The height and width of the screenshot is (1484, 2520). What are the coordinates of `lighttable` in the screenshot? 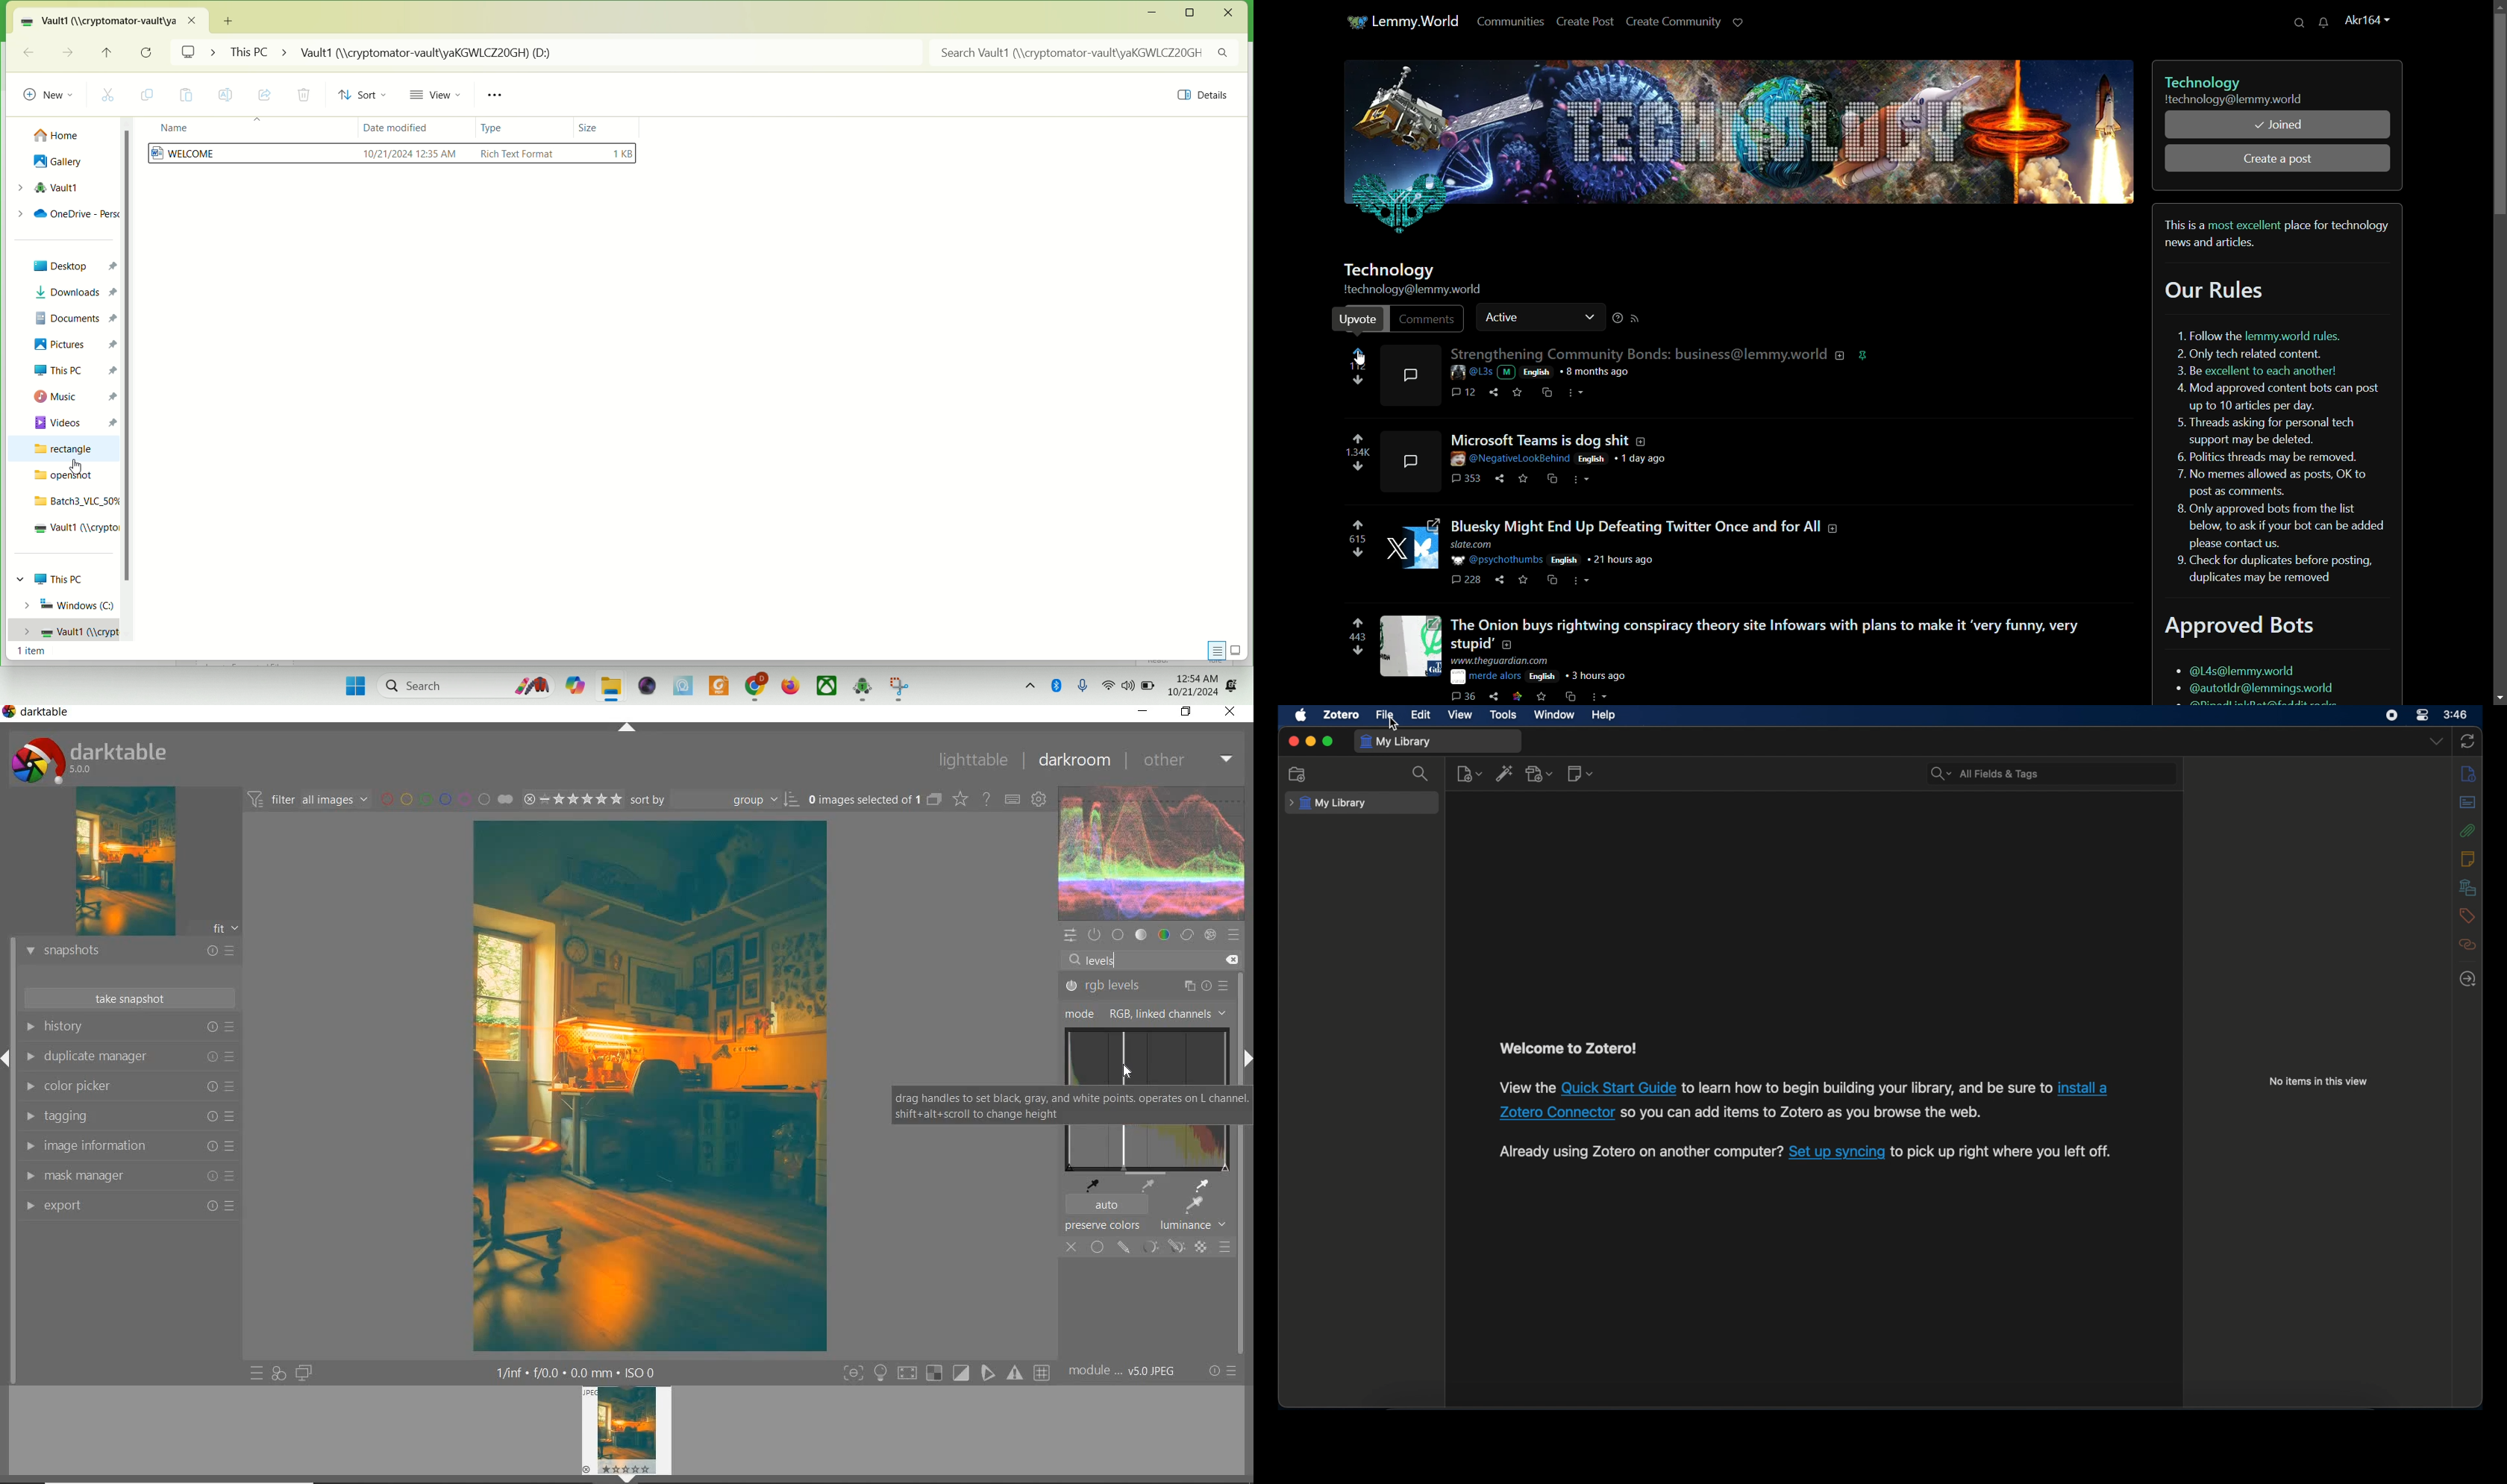 It's located at (974, 762).